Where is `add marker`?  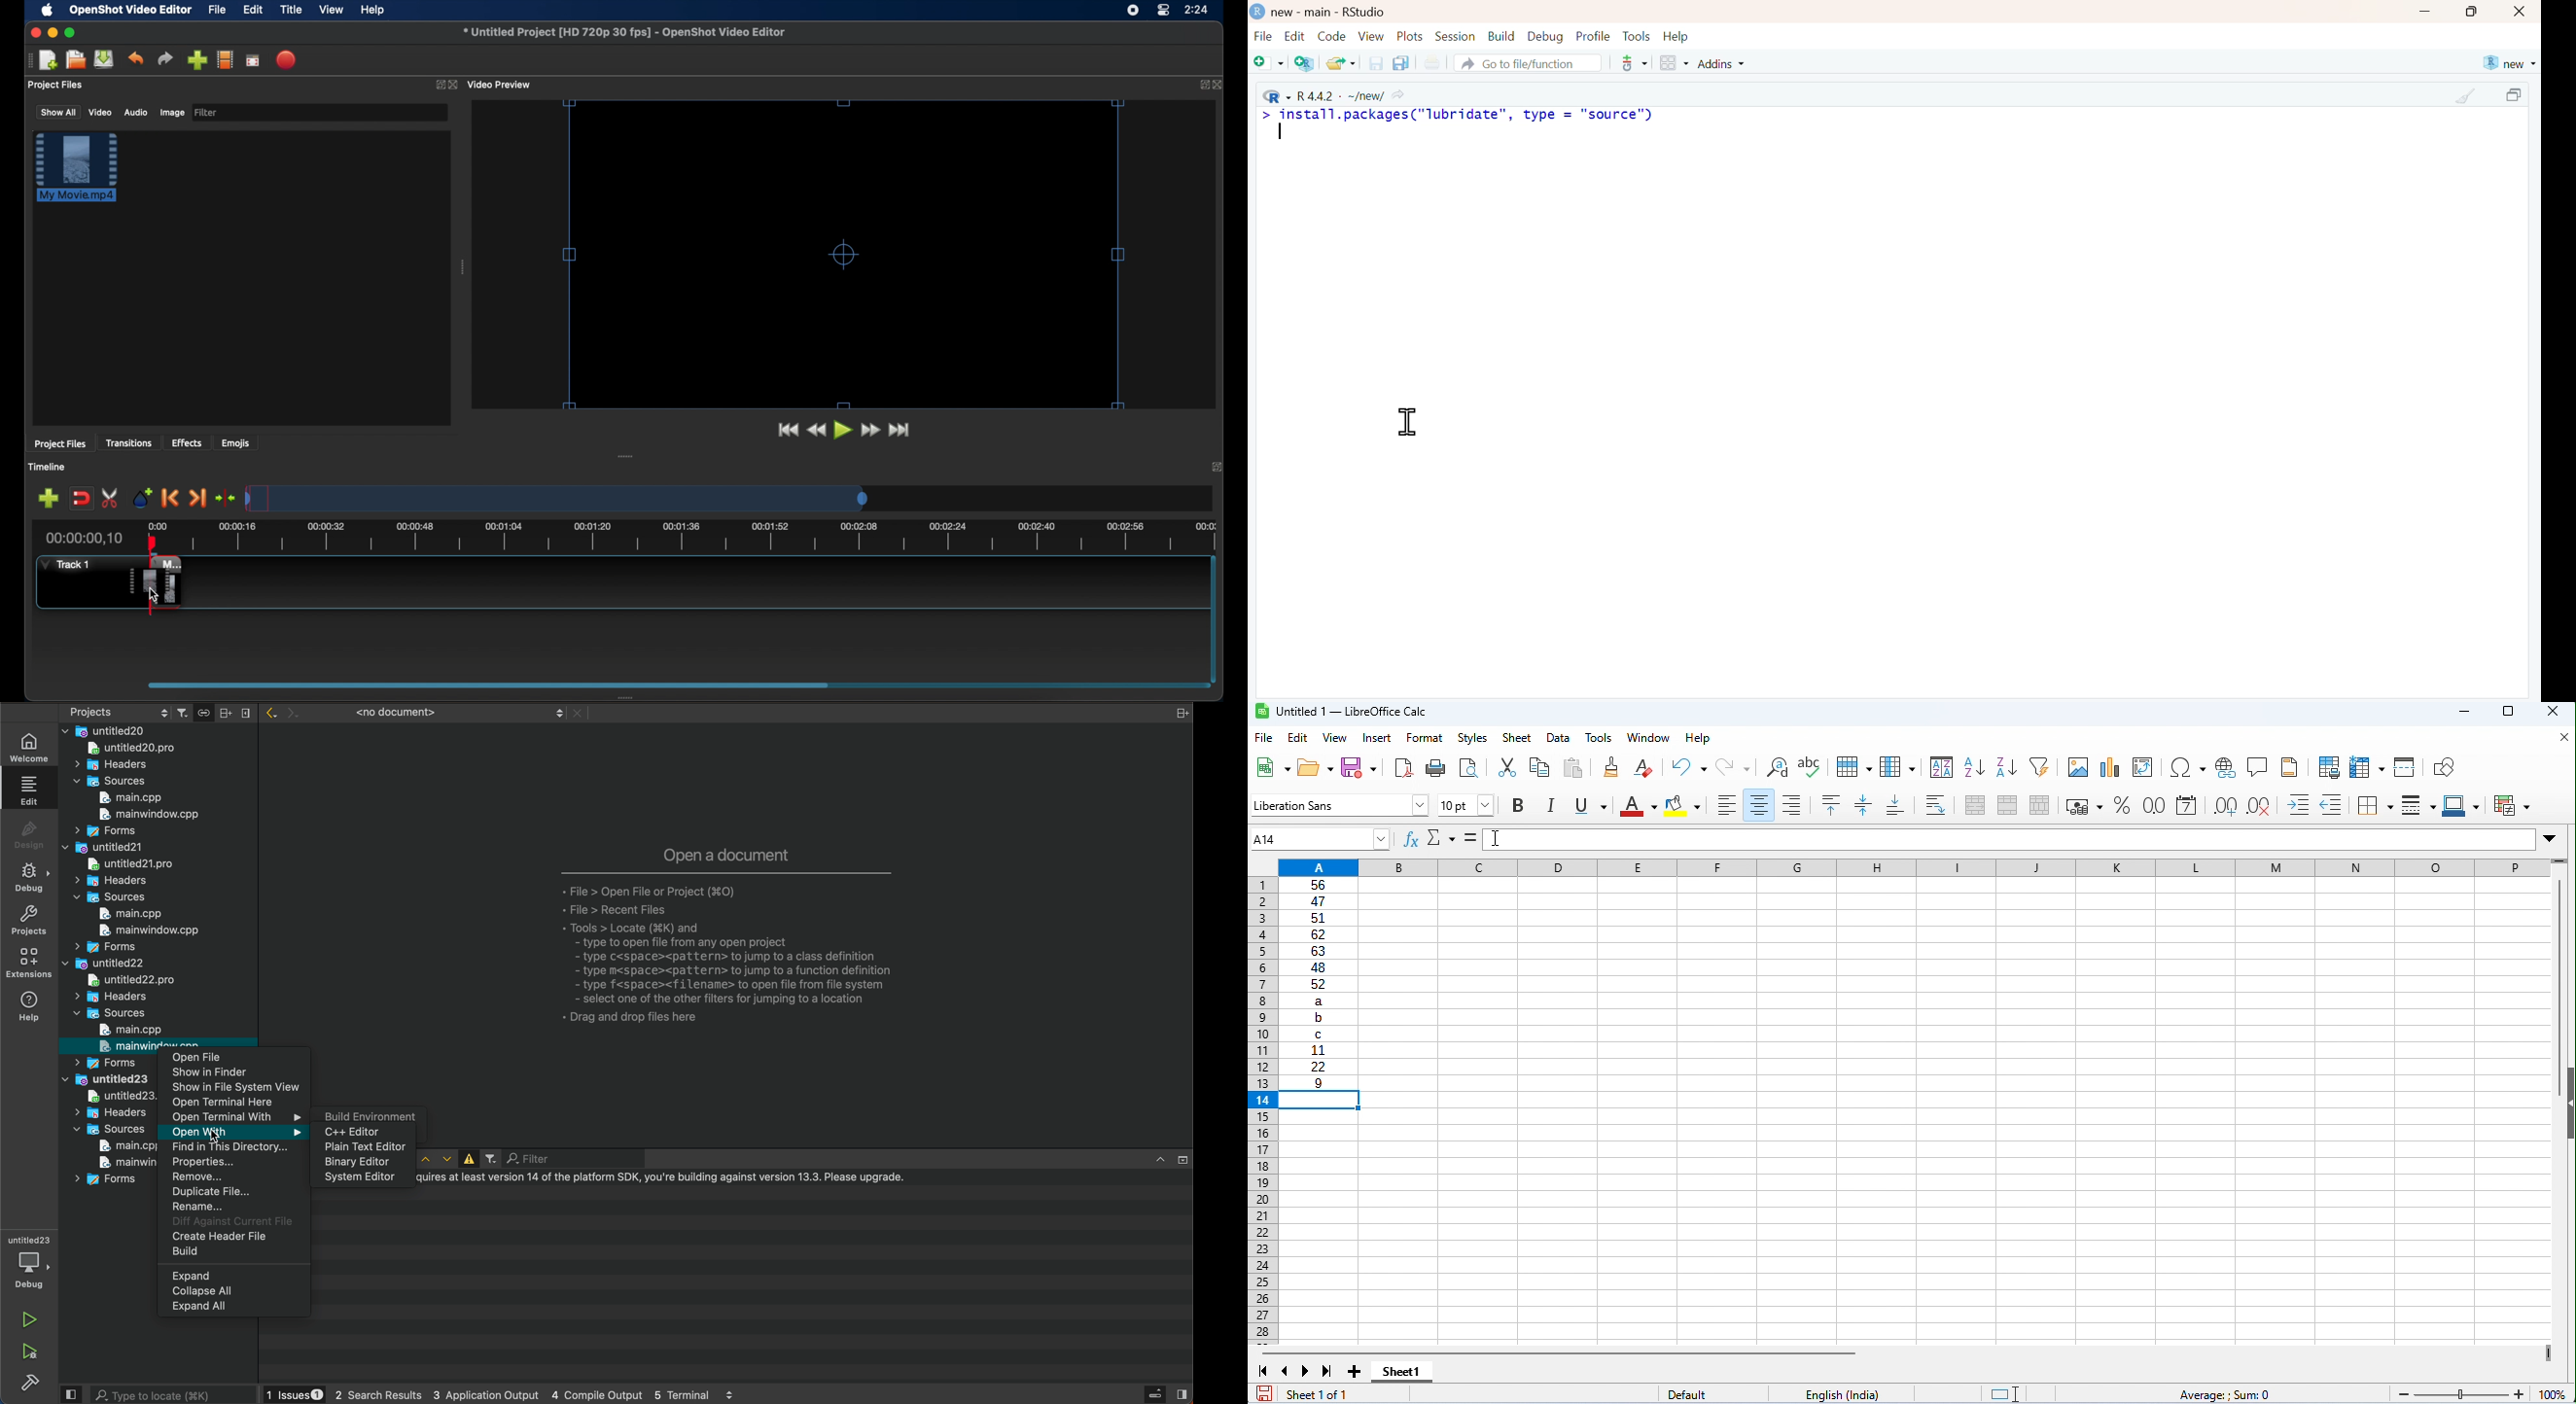 add marker is located at coordinates (142, 497).